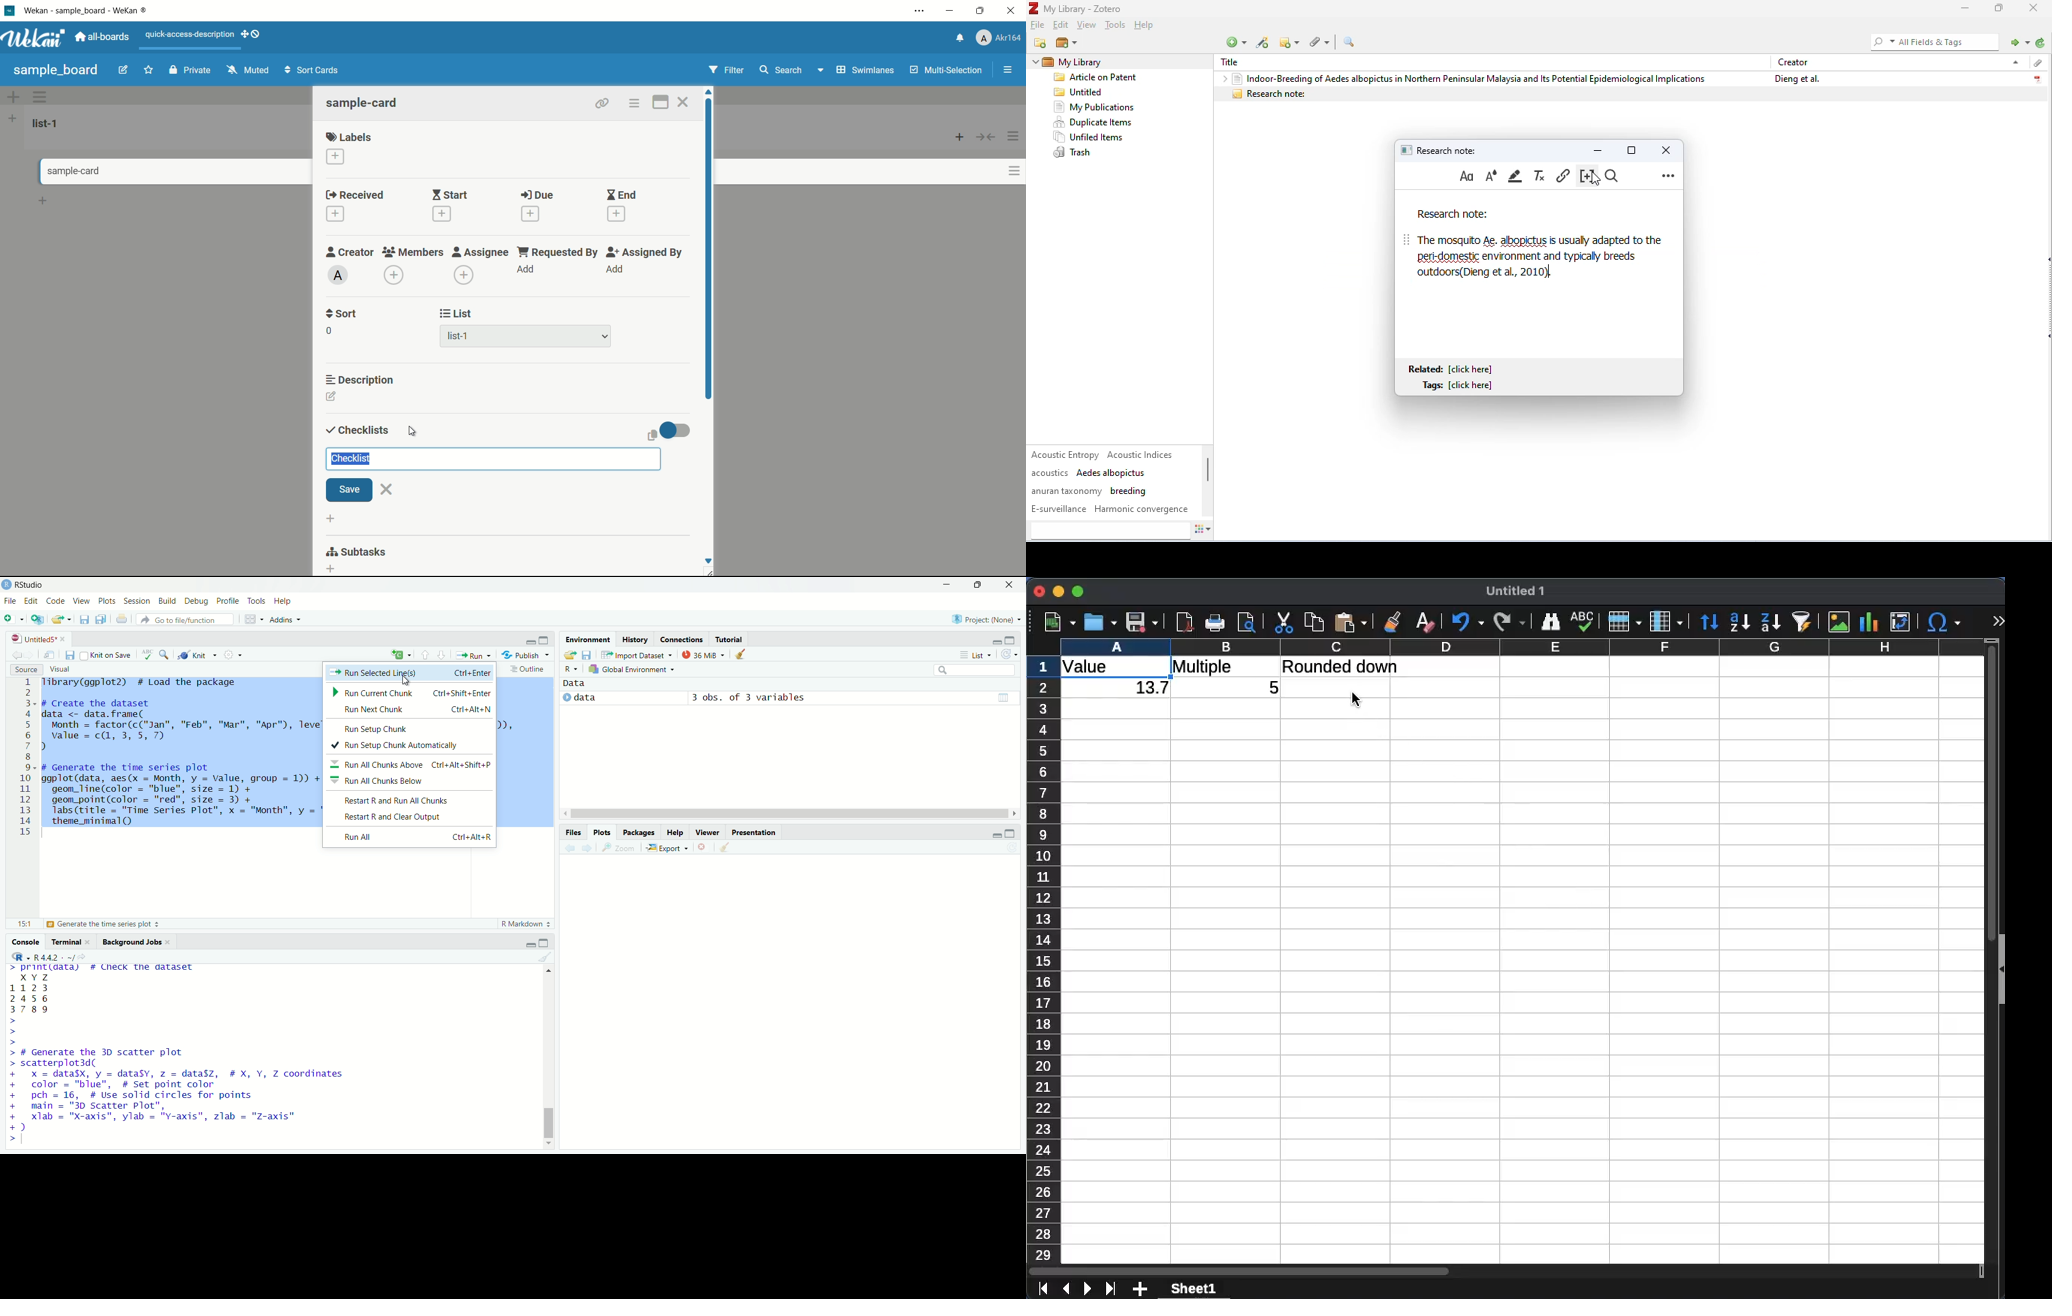 The width and height of the screenshot is (2072, 1316). I want to click on Untitled, so click(1082, 92).